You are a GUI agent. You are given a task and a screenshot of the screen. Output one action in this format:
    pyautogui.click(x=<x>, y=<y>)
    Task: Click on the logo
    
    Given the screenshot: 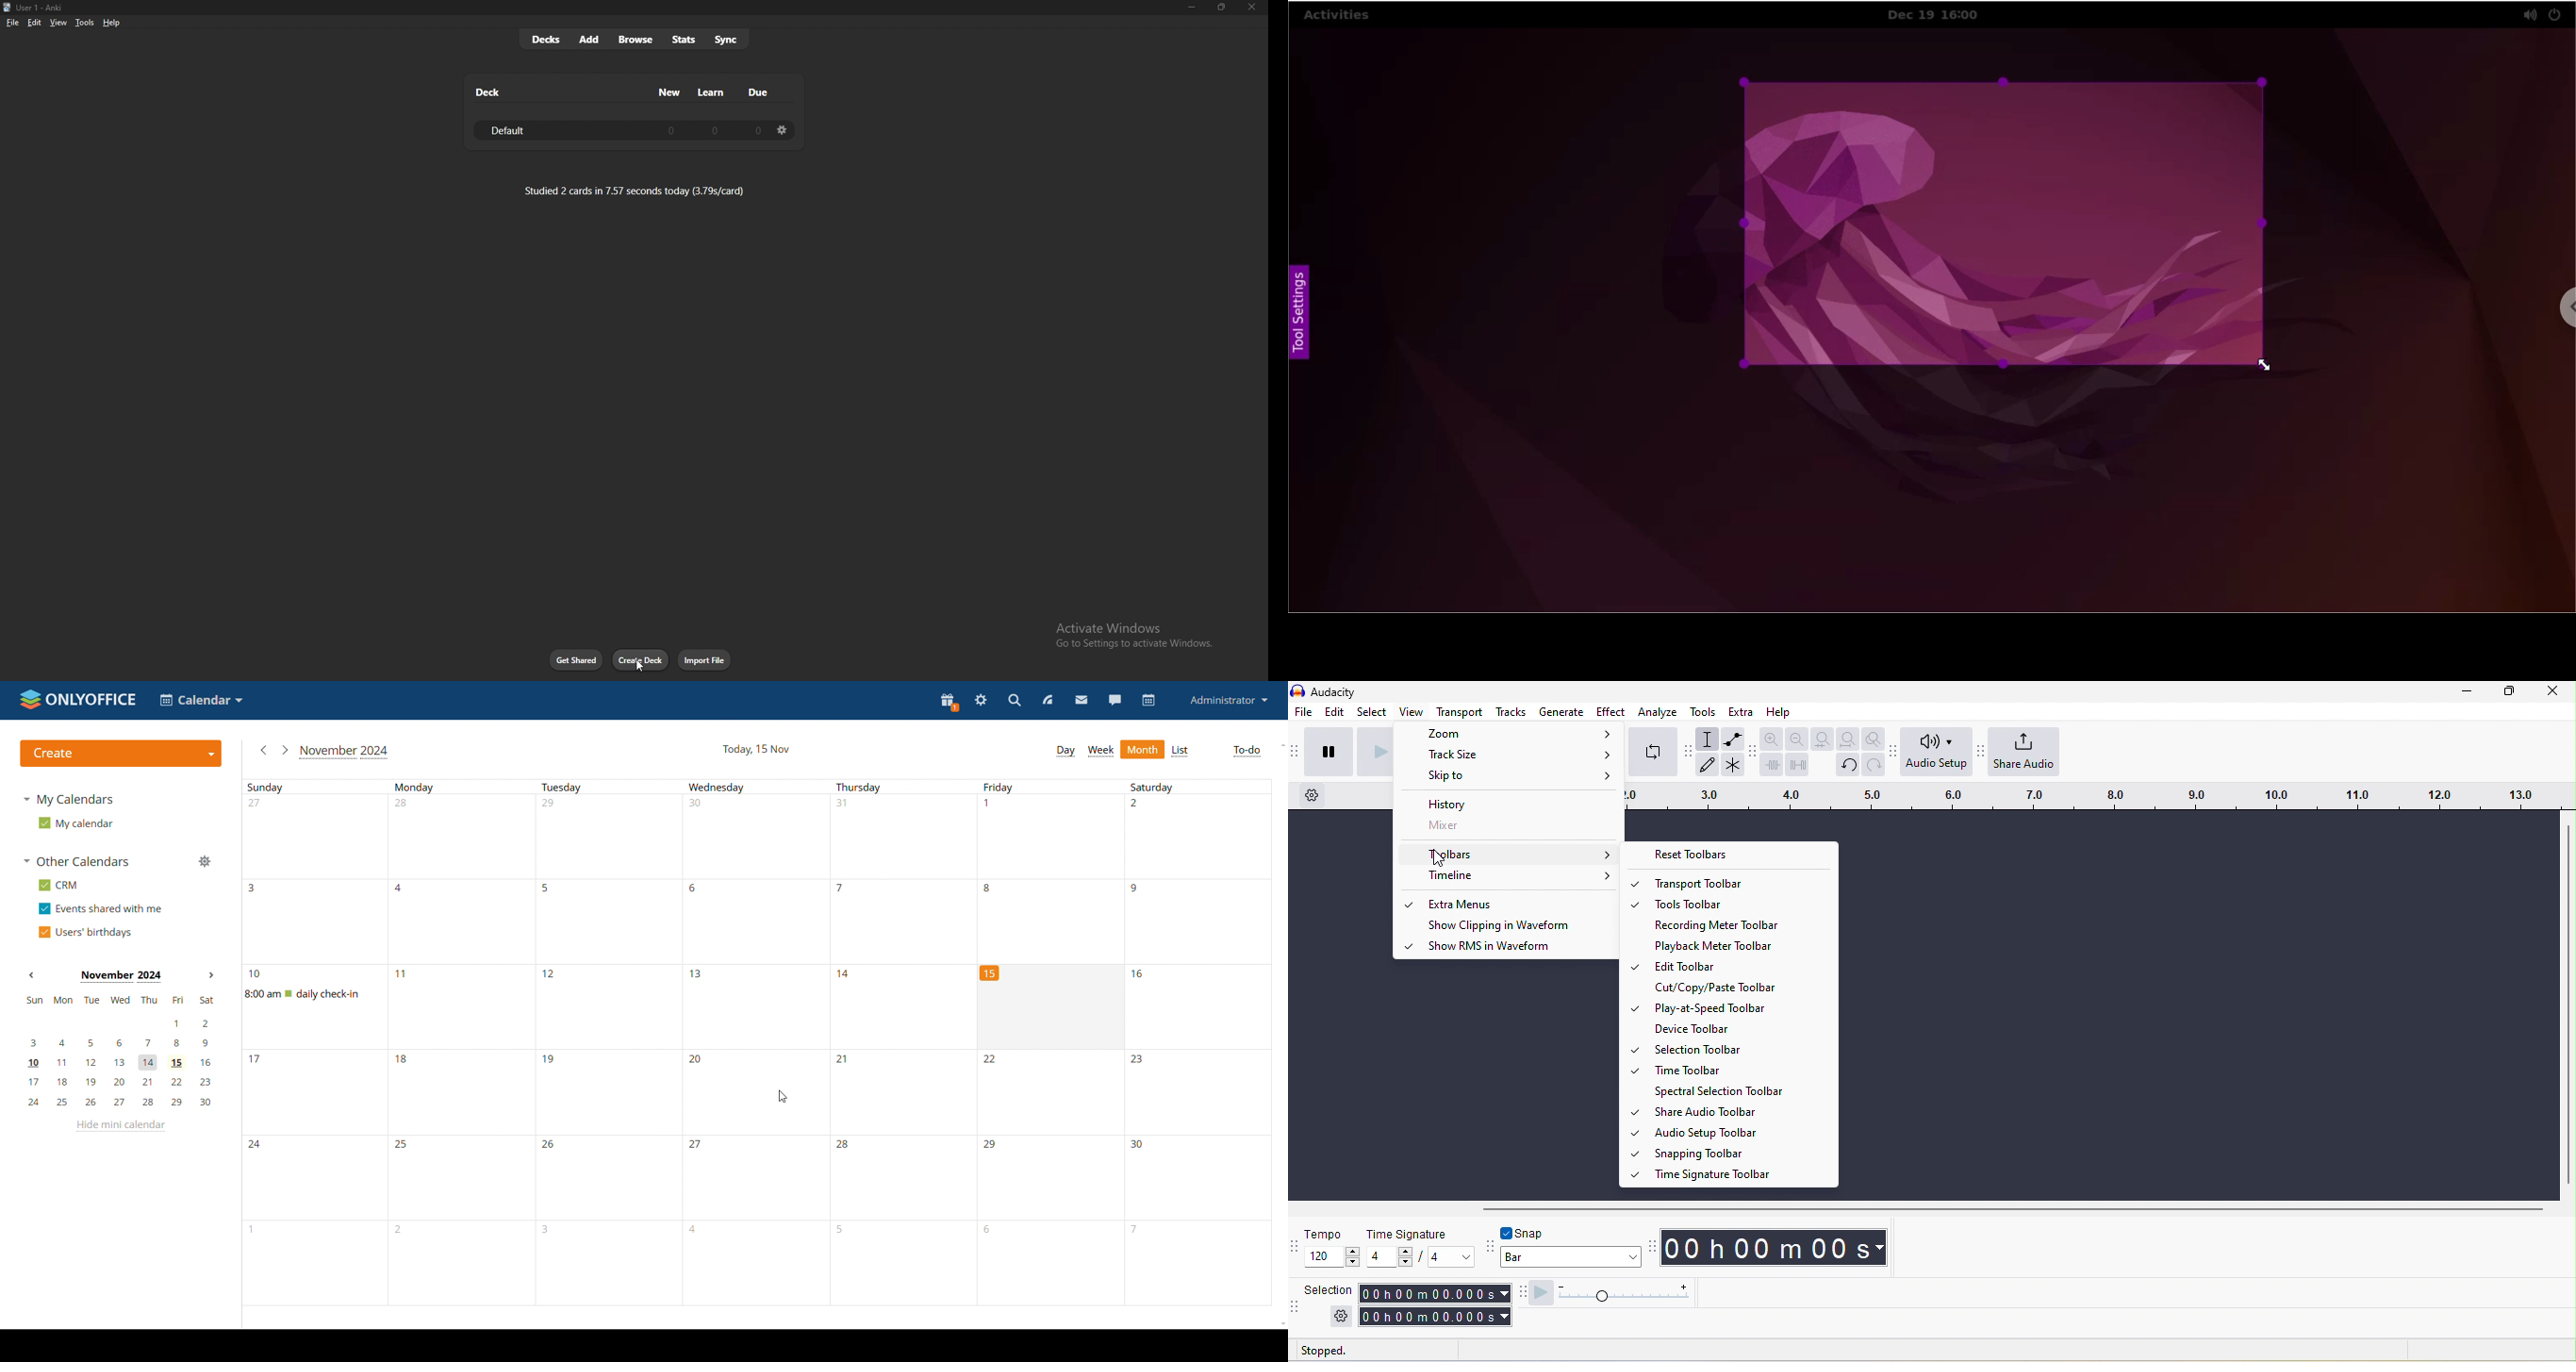 What is the action you would take?
    pyautogui.click(x=7, y=8)
    